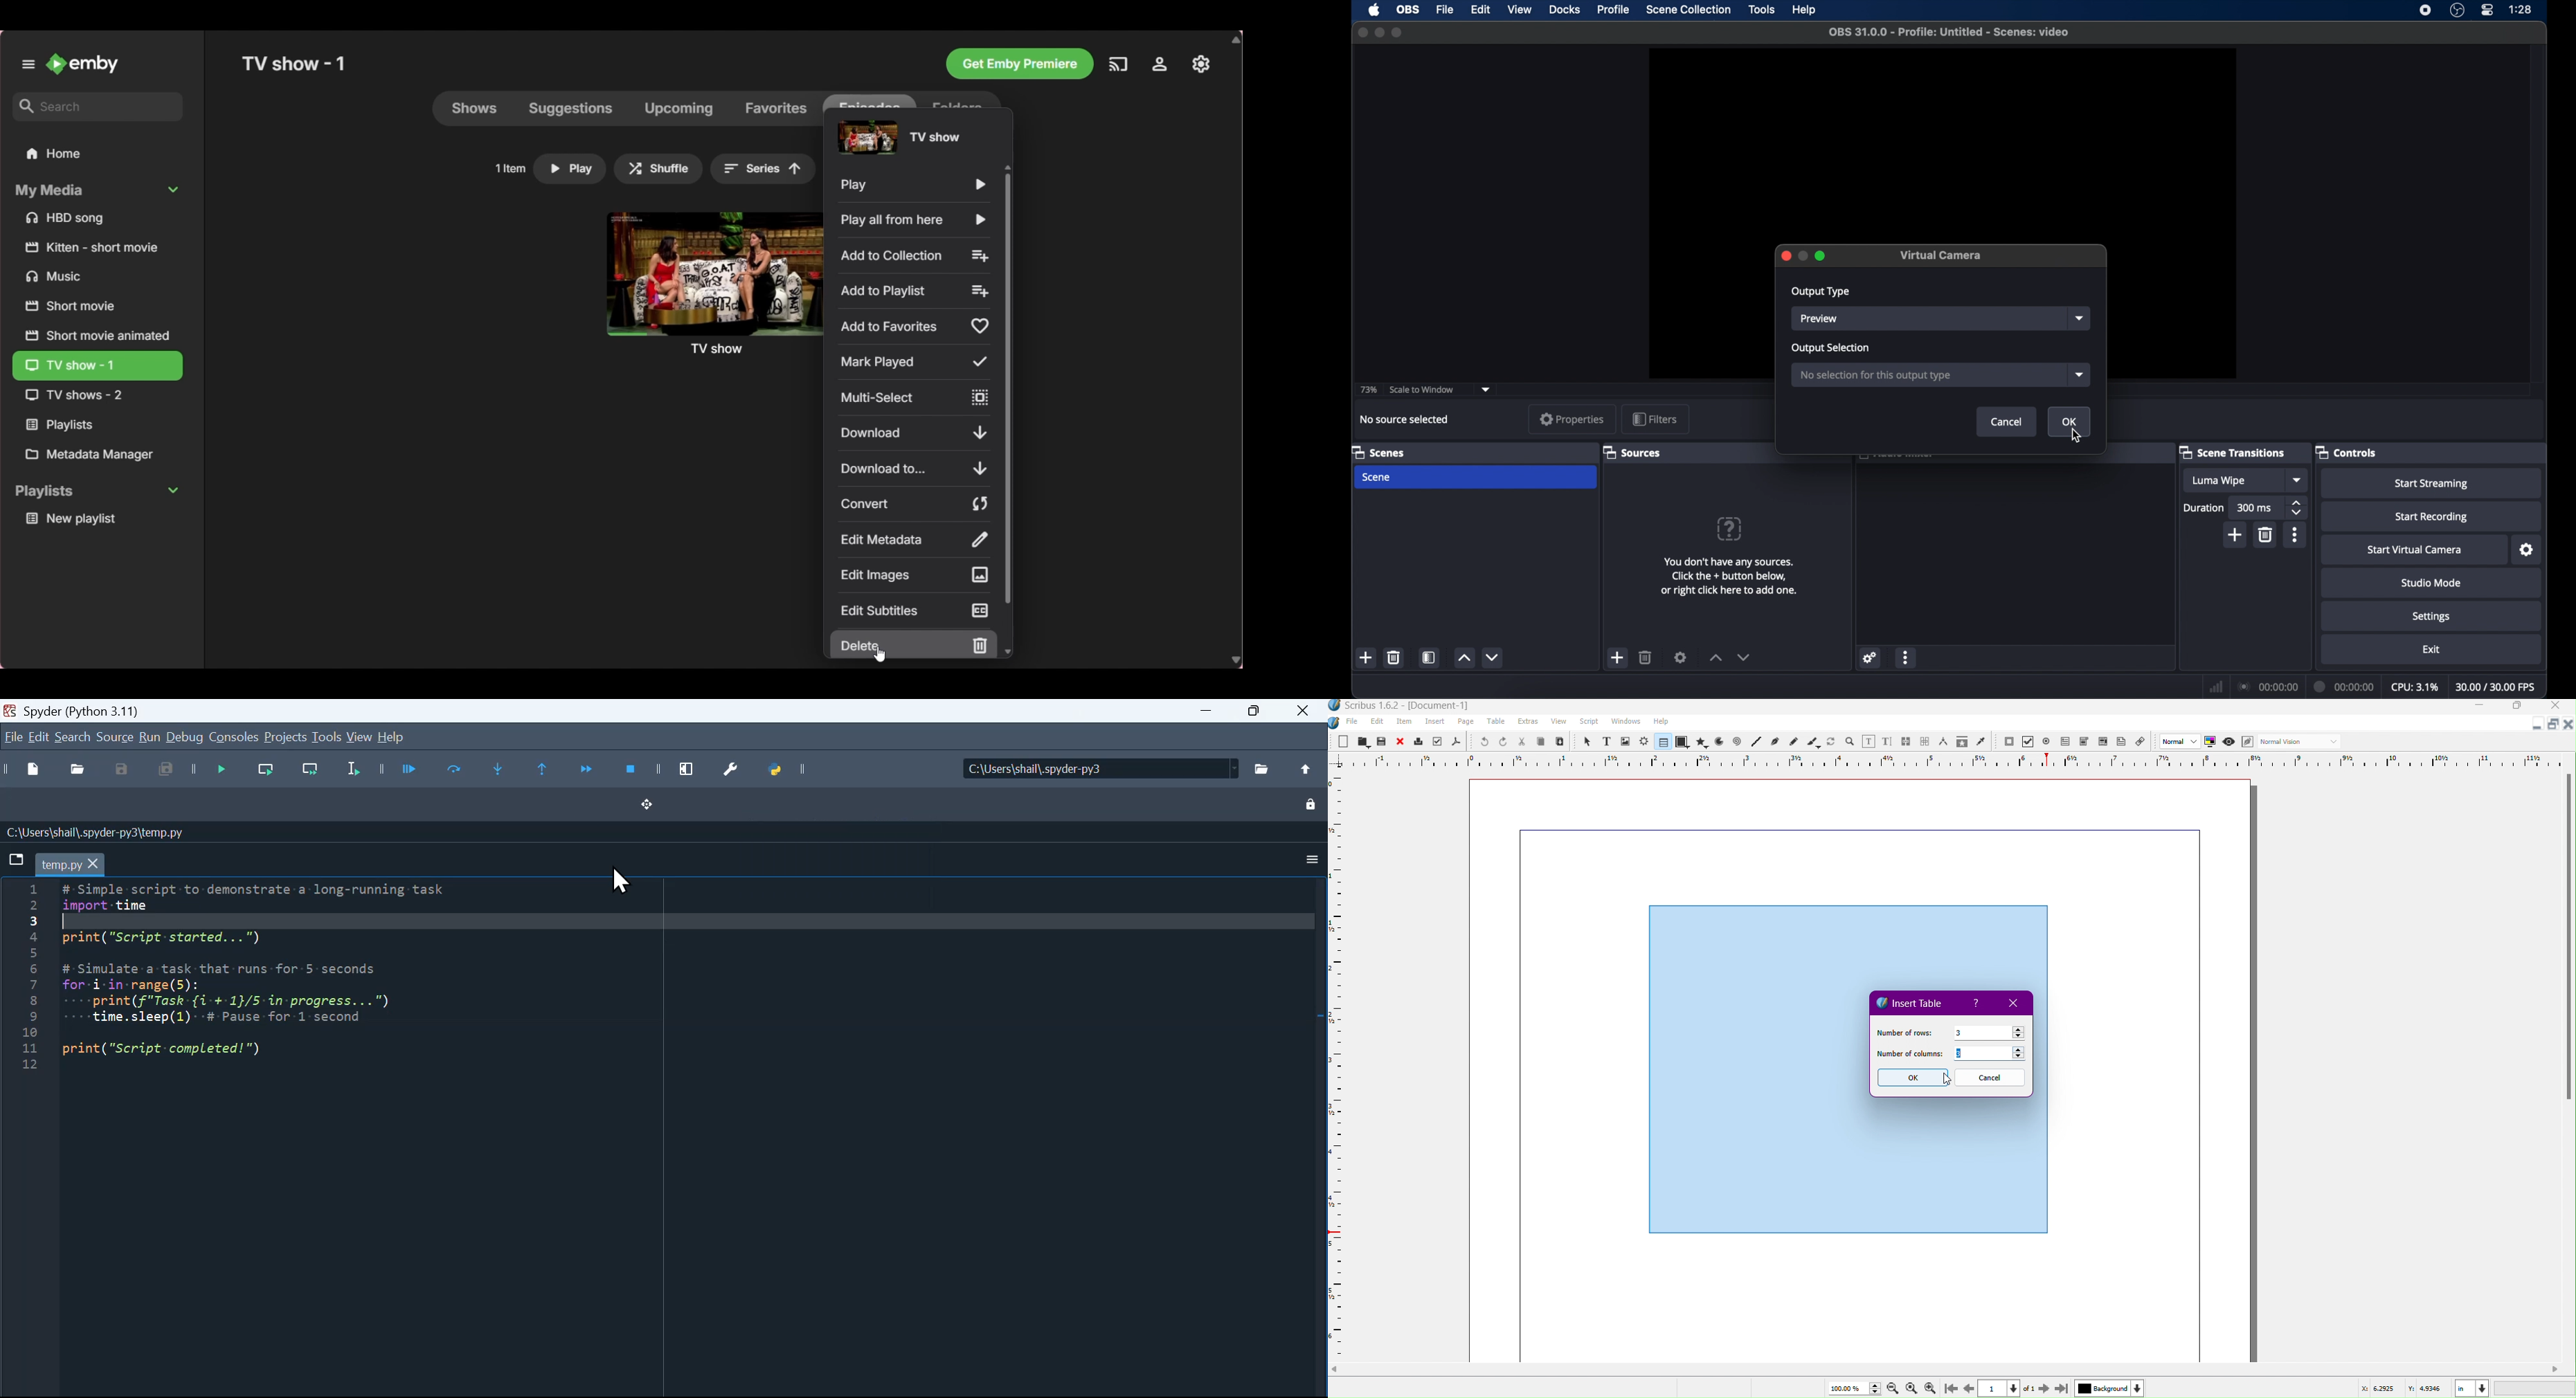  I want to click on Columns, so click(1994, 1055).